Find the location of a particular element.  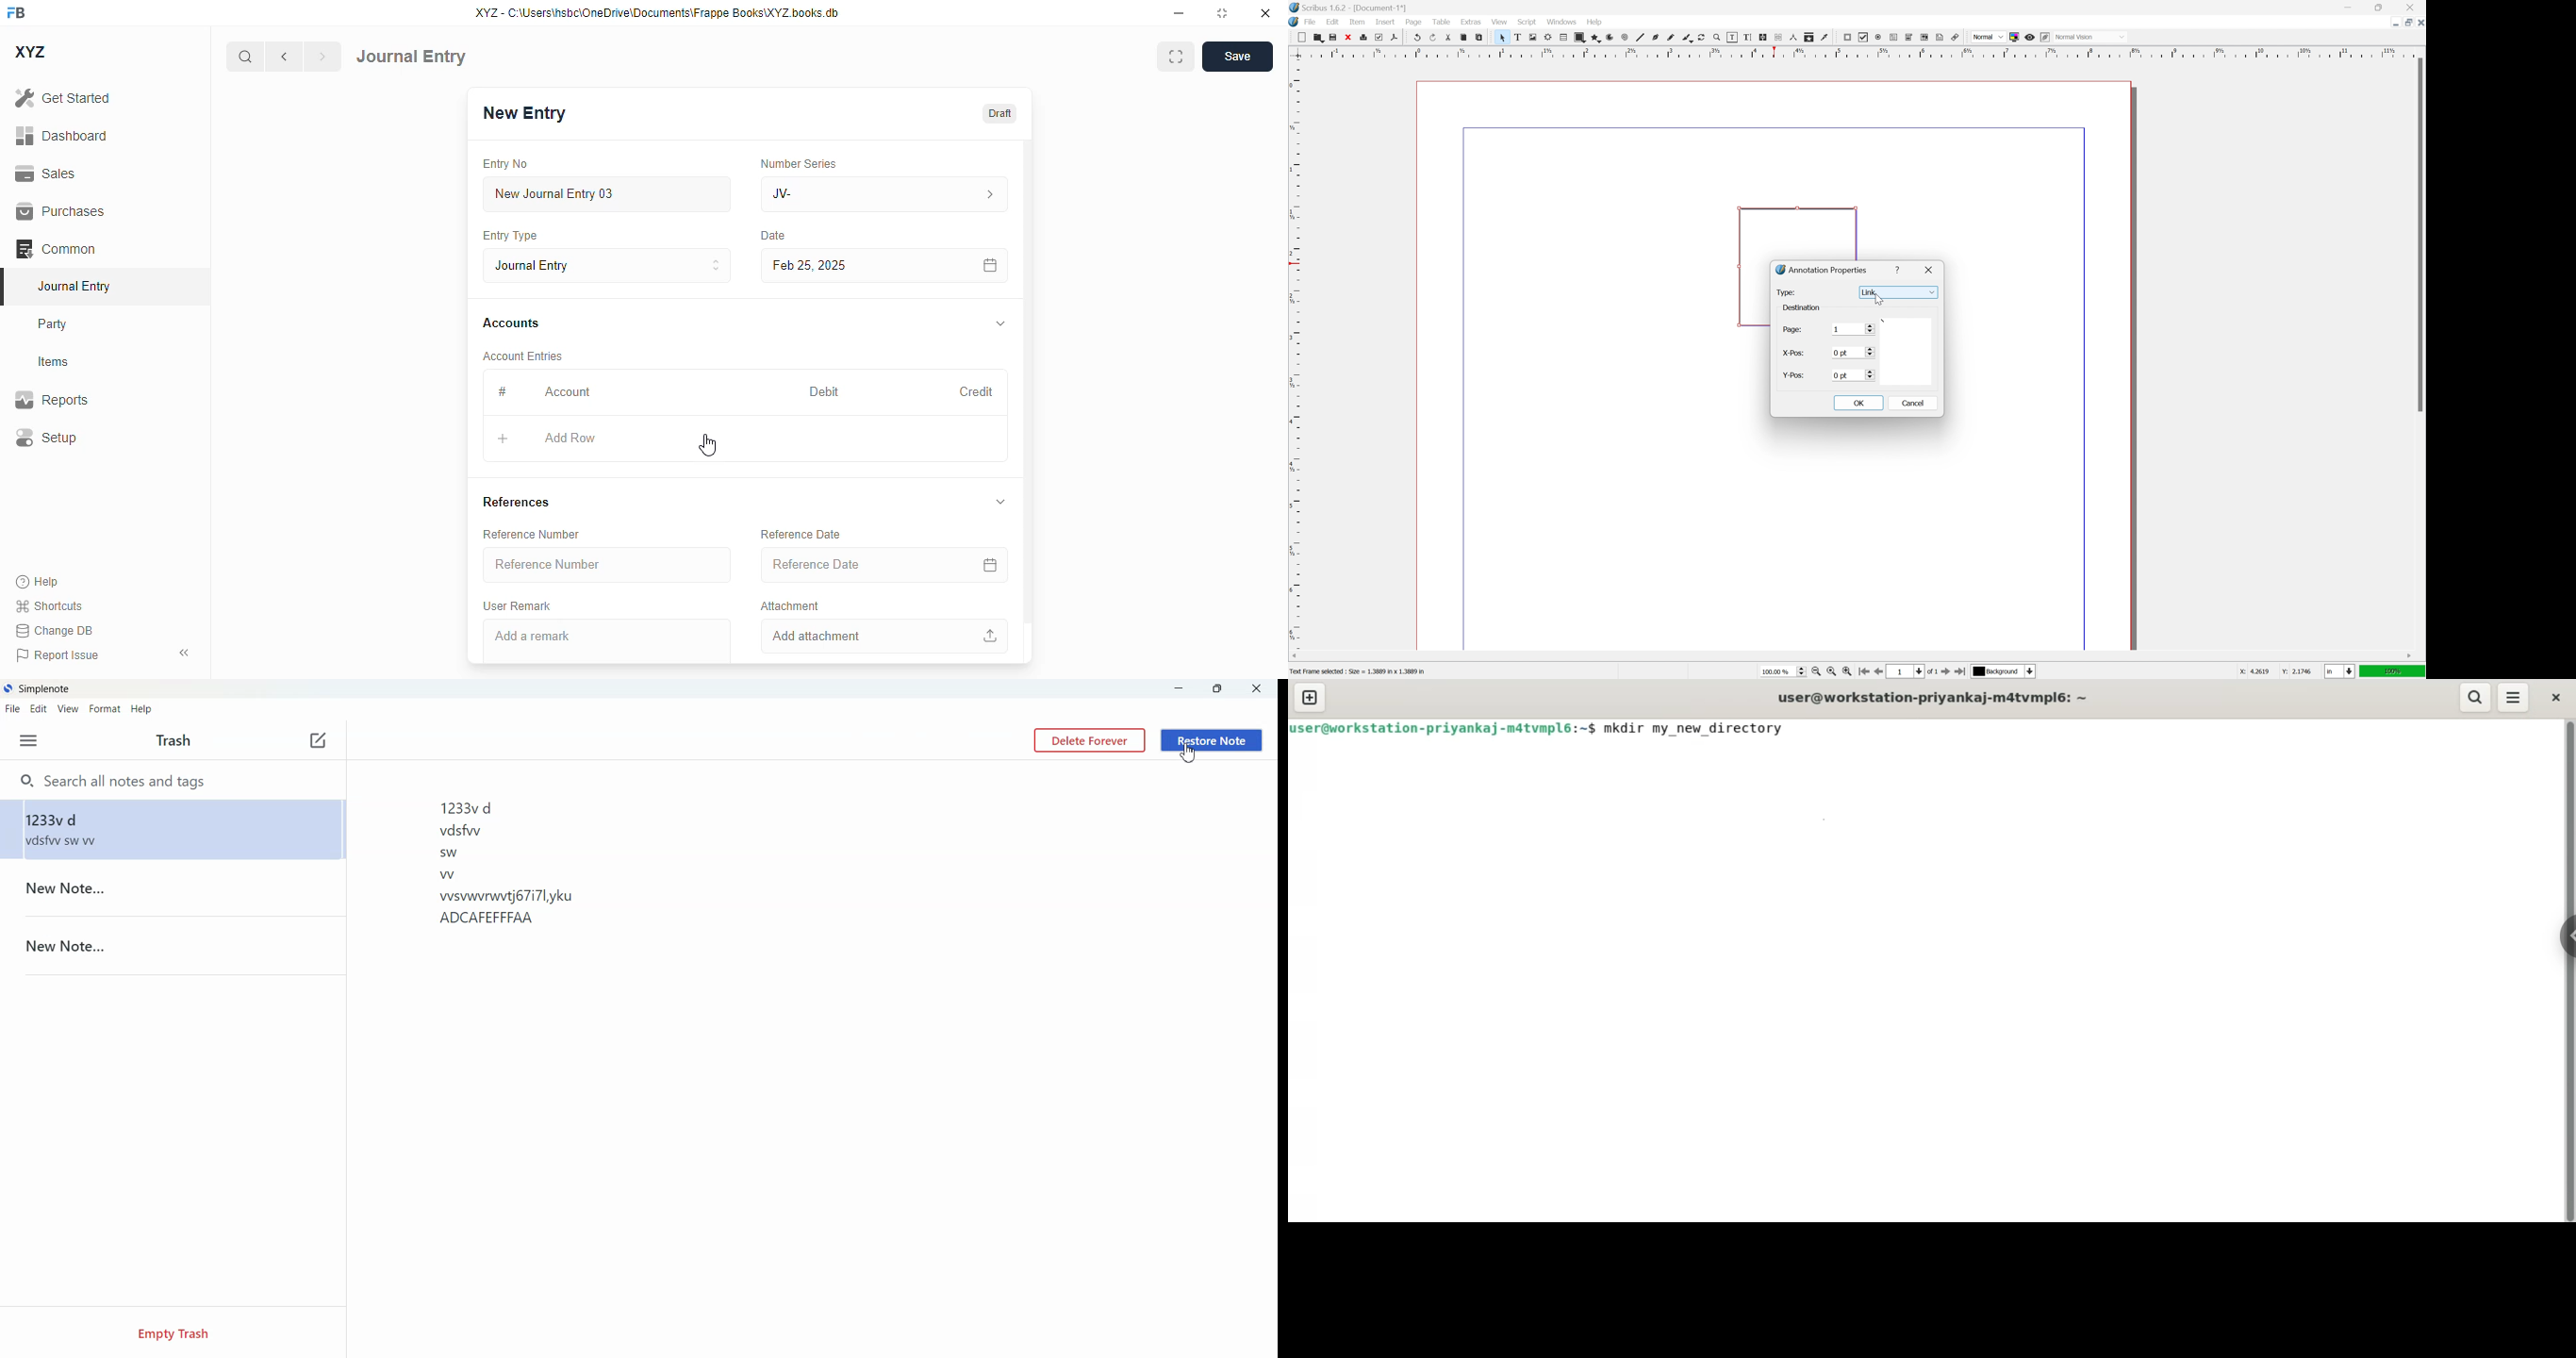

attachment is located at coordinates (790, 604).